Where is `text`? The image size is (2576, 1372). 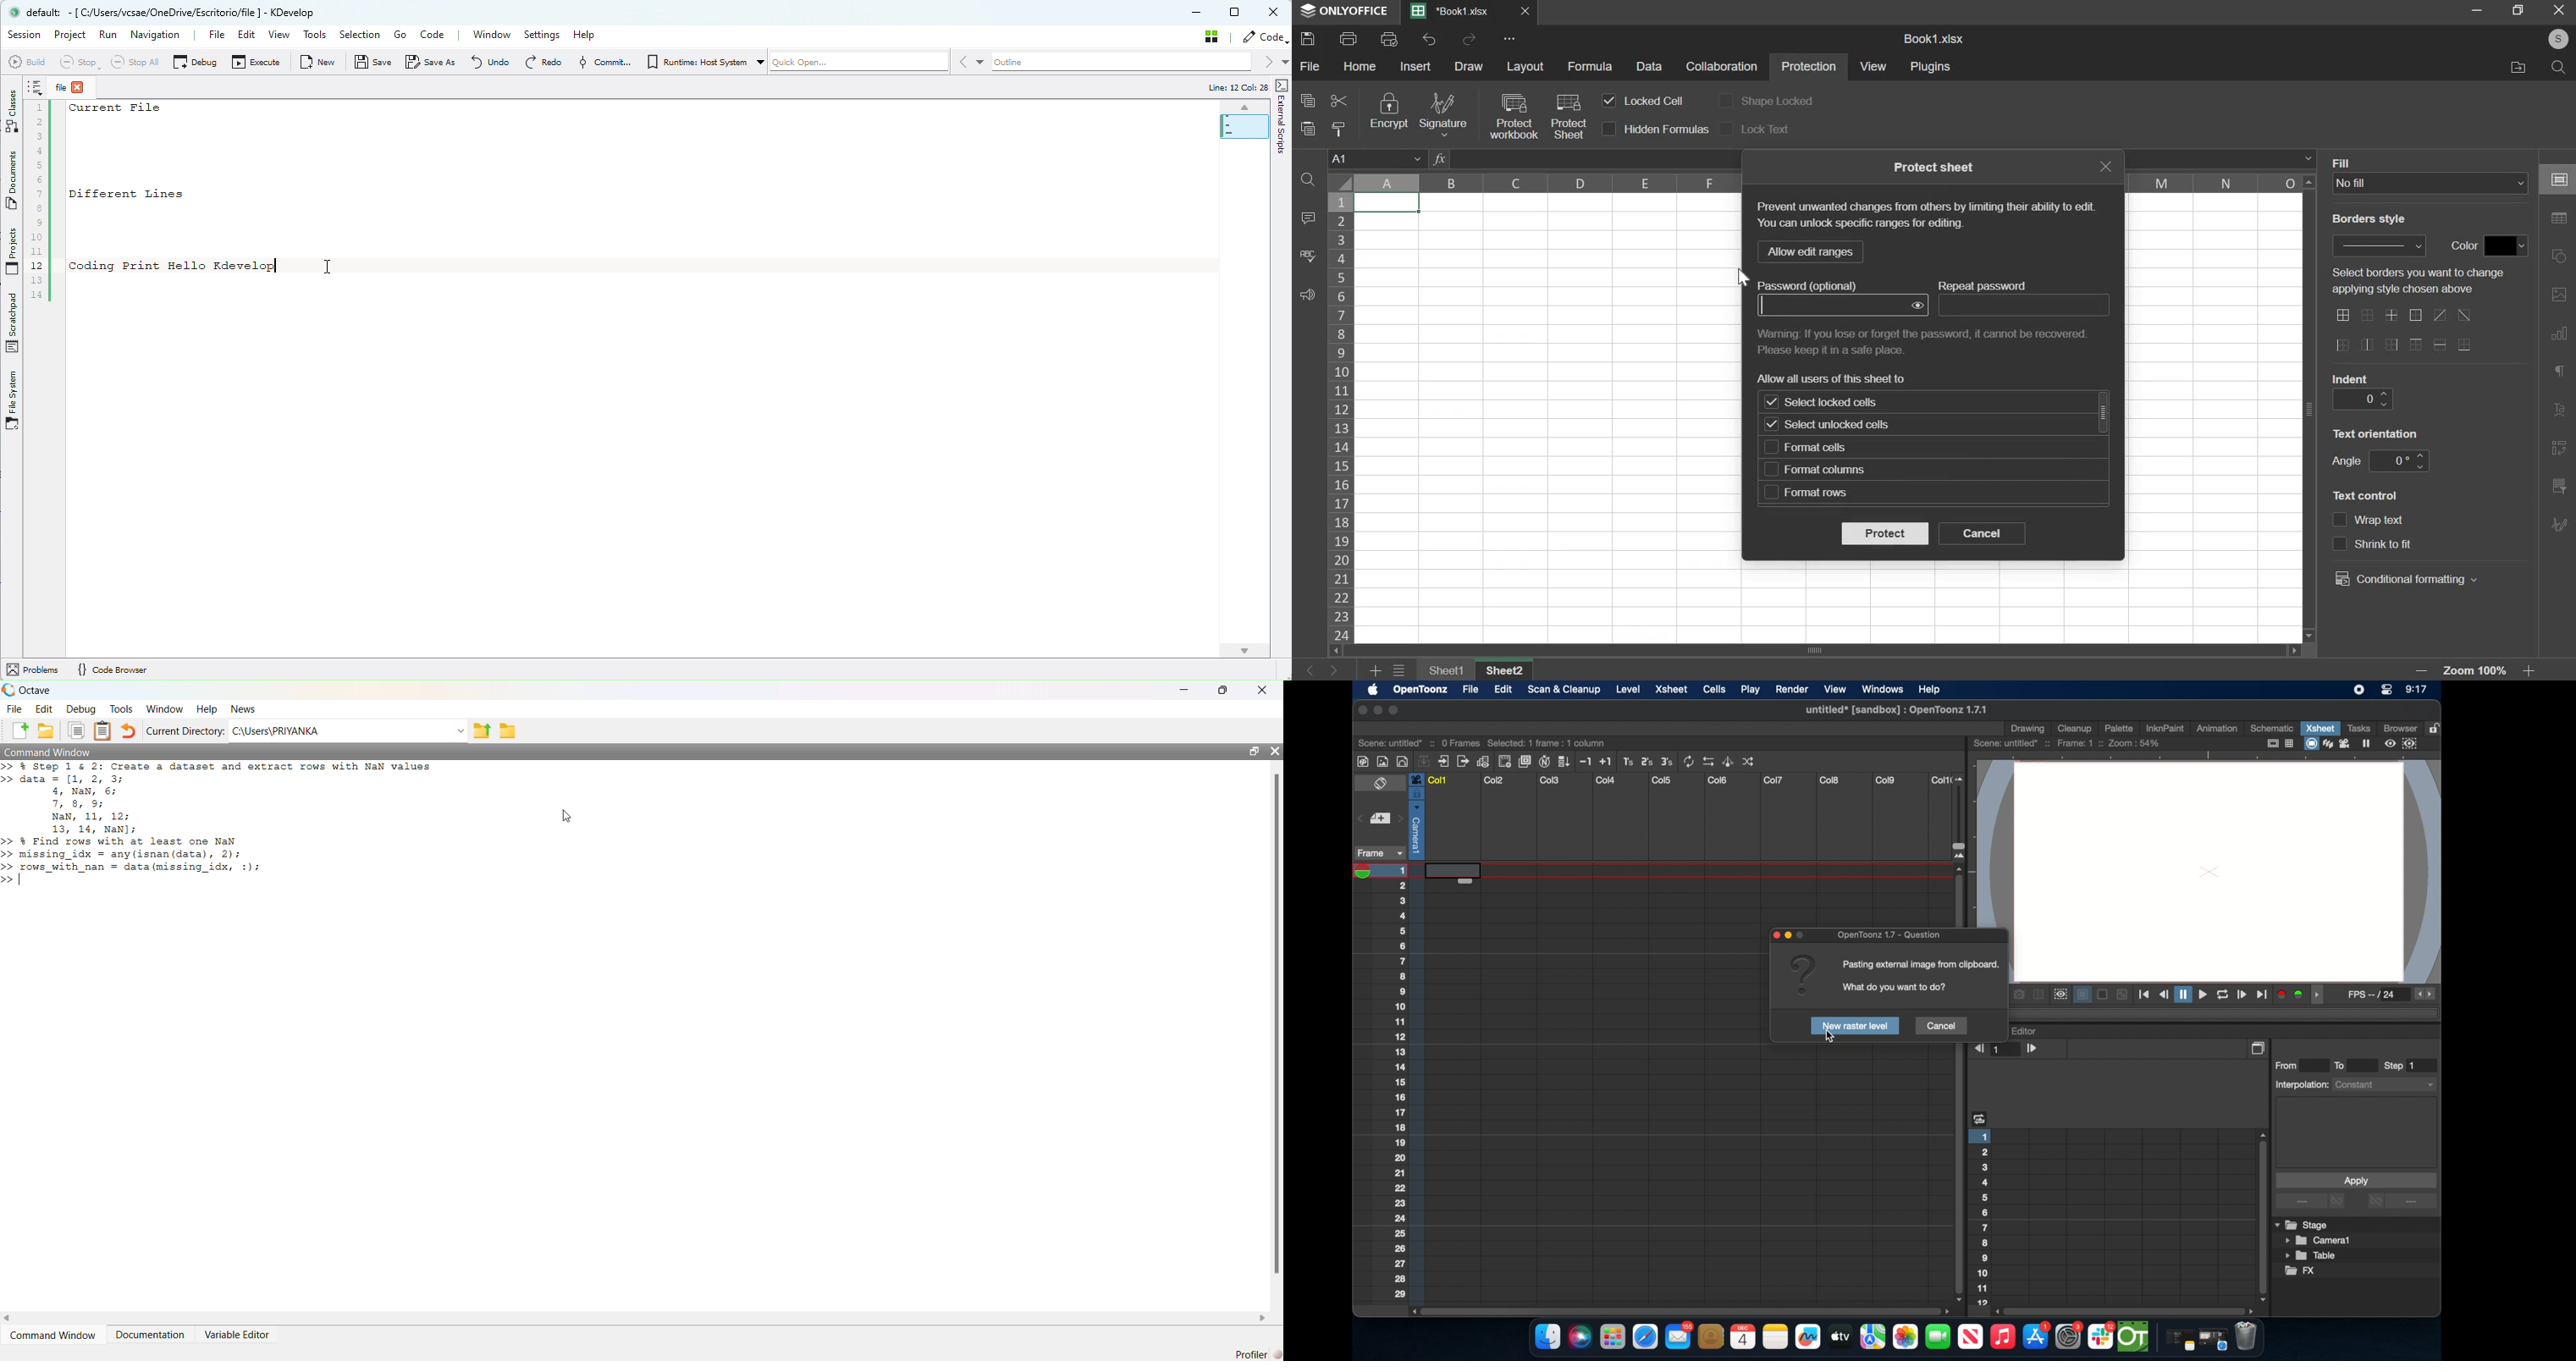
text is located at coordinates (2425, 282).